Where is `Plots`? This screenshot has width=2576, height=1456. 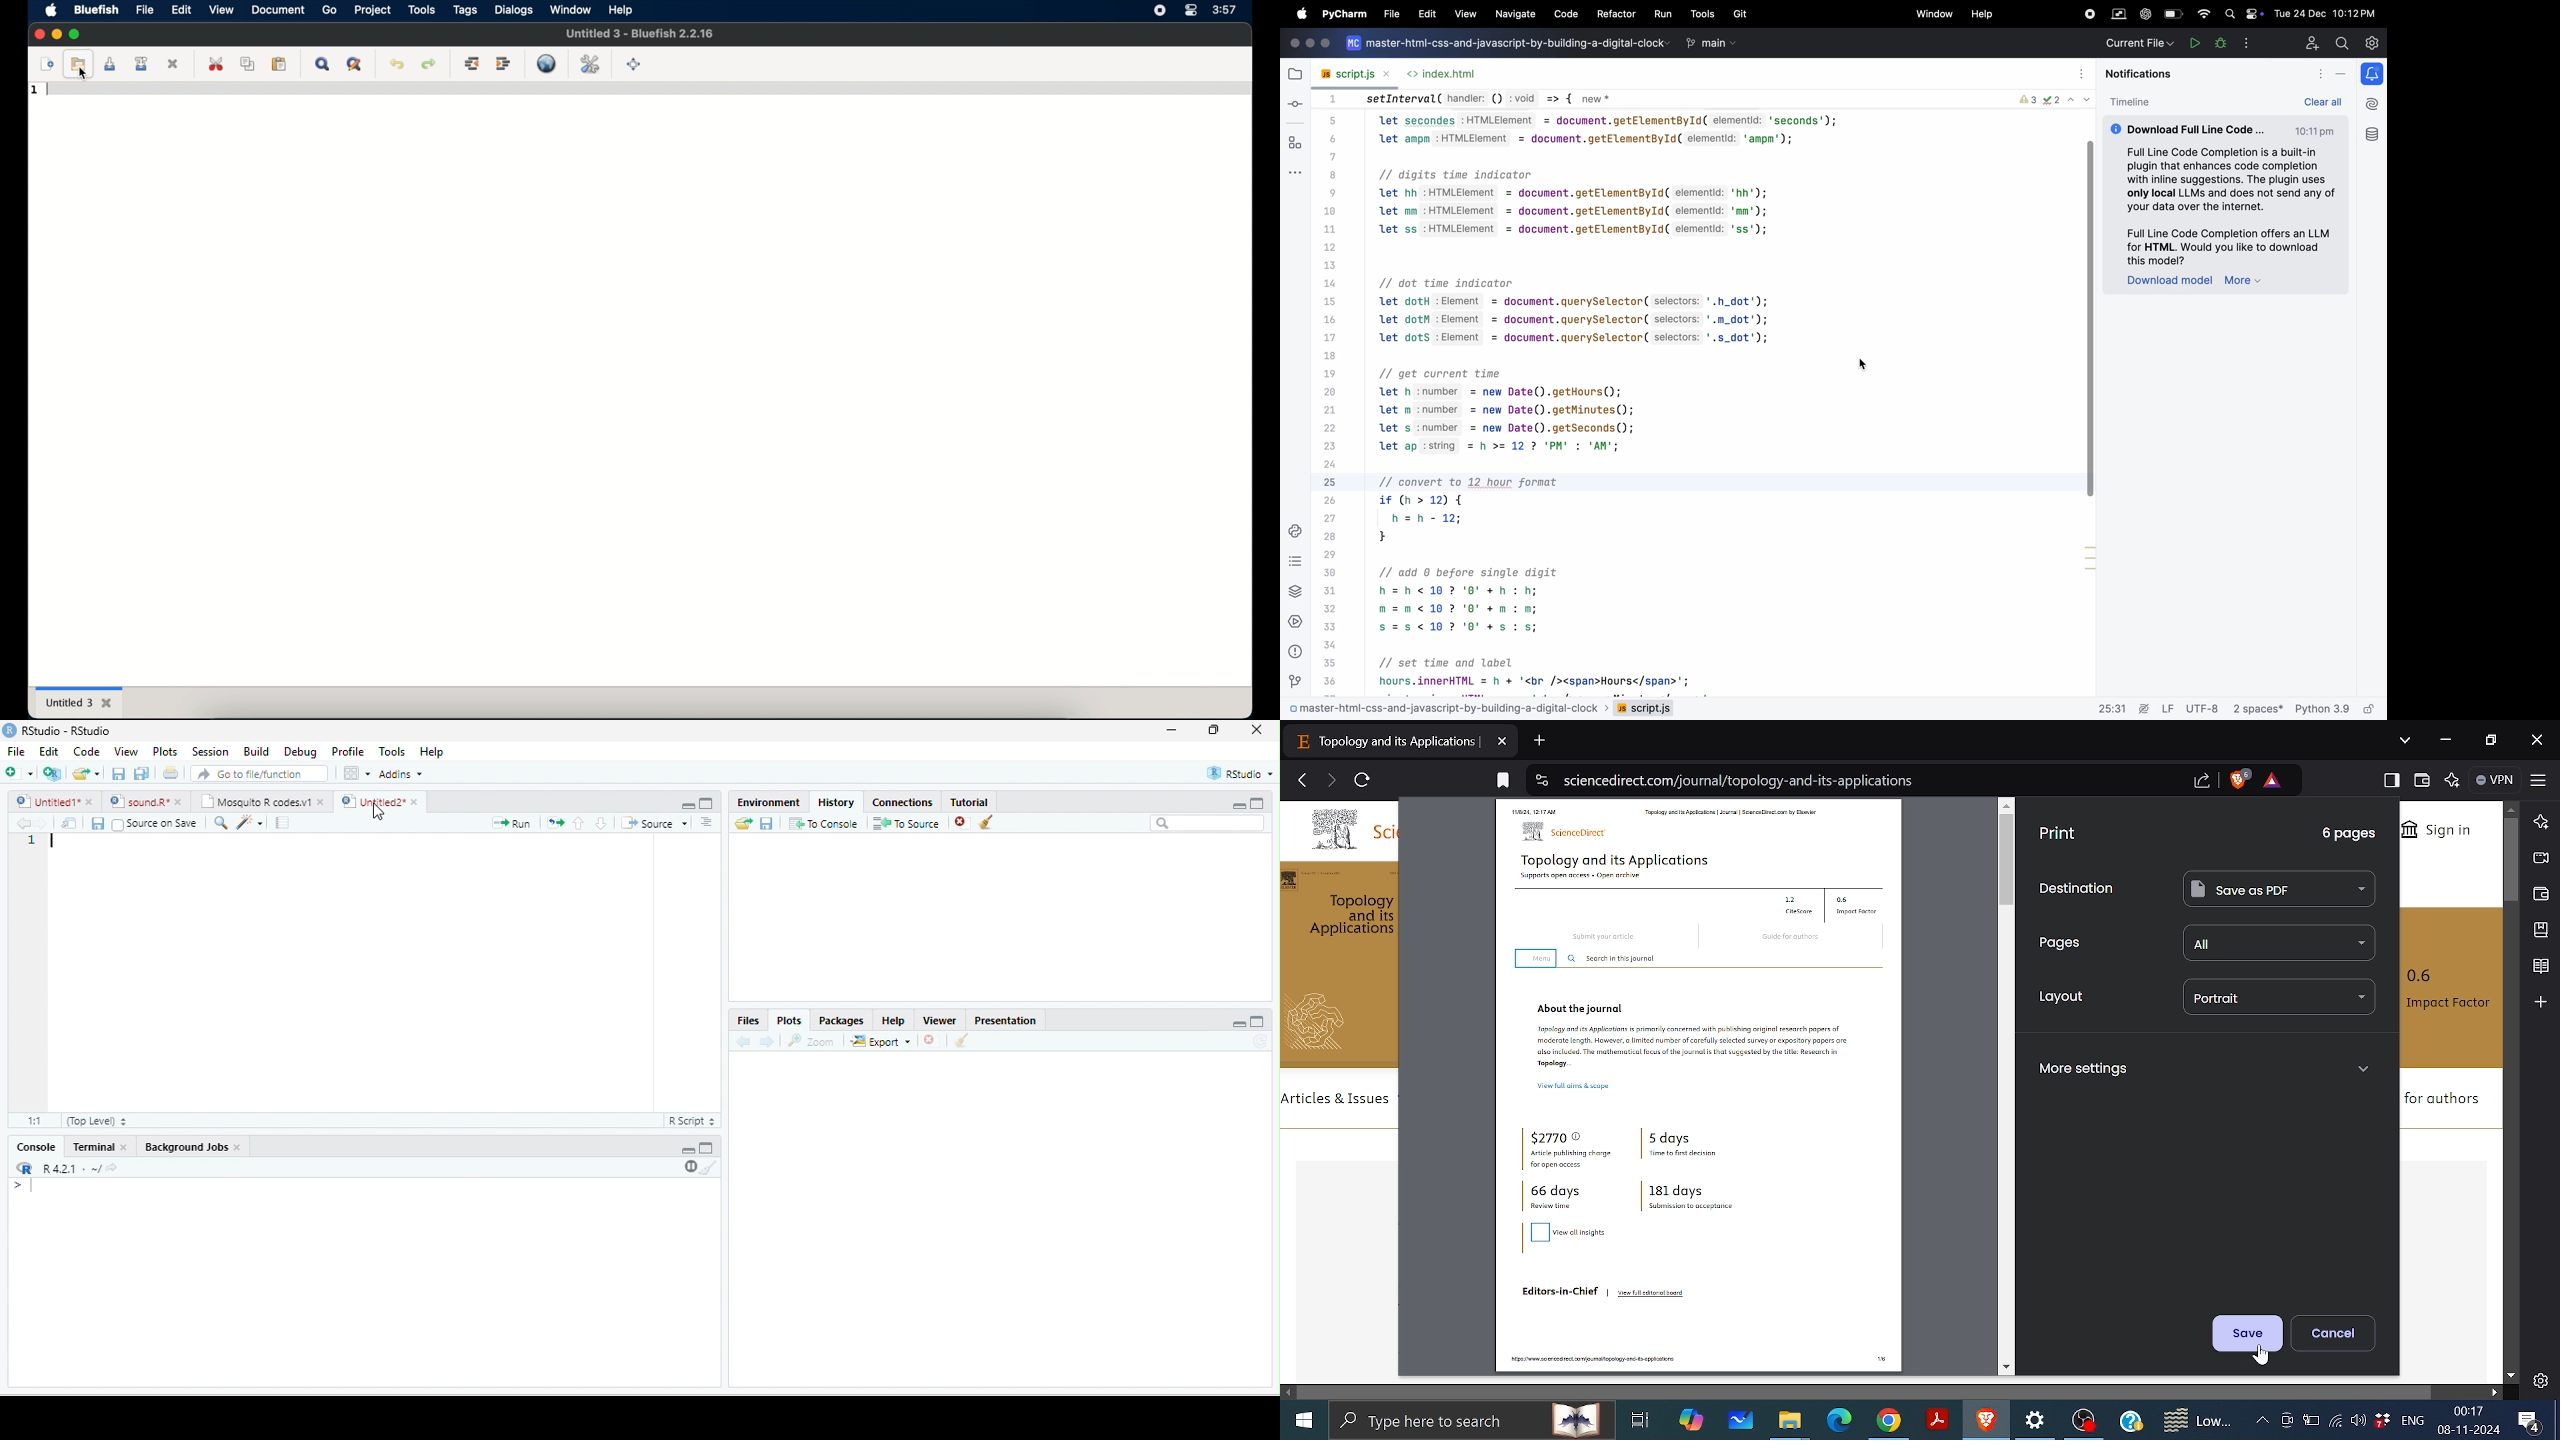 Plots is located at coordinates (790, 1022).